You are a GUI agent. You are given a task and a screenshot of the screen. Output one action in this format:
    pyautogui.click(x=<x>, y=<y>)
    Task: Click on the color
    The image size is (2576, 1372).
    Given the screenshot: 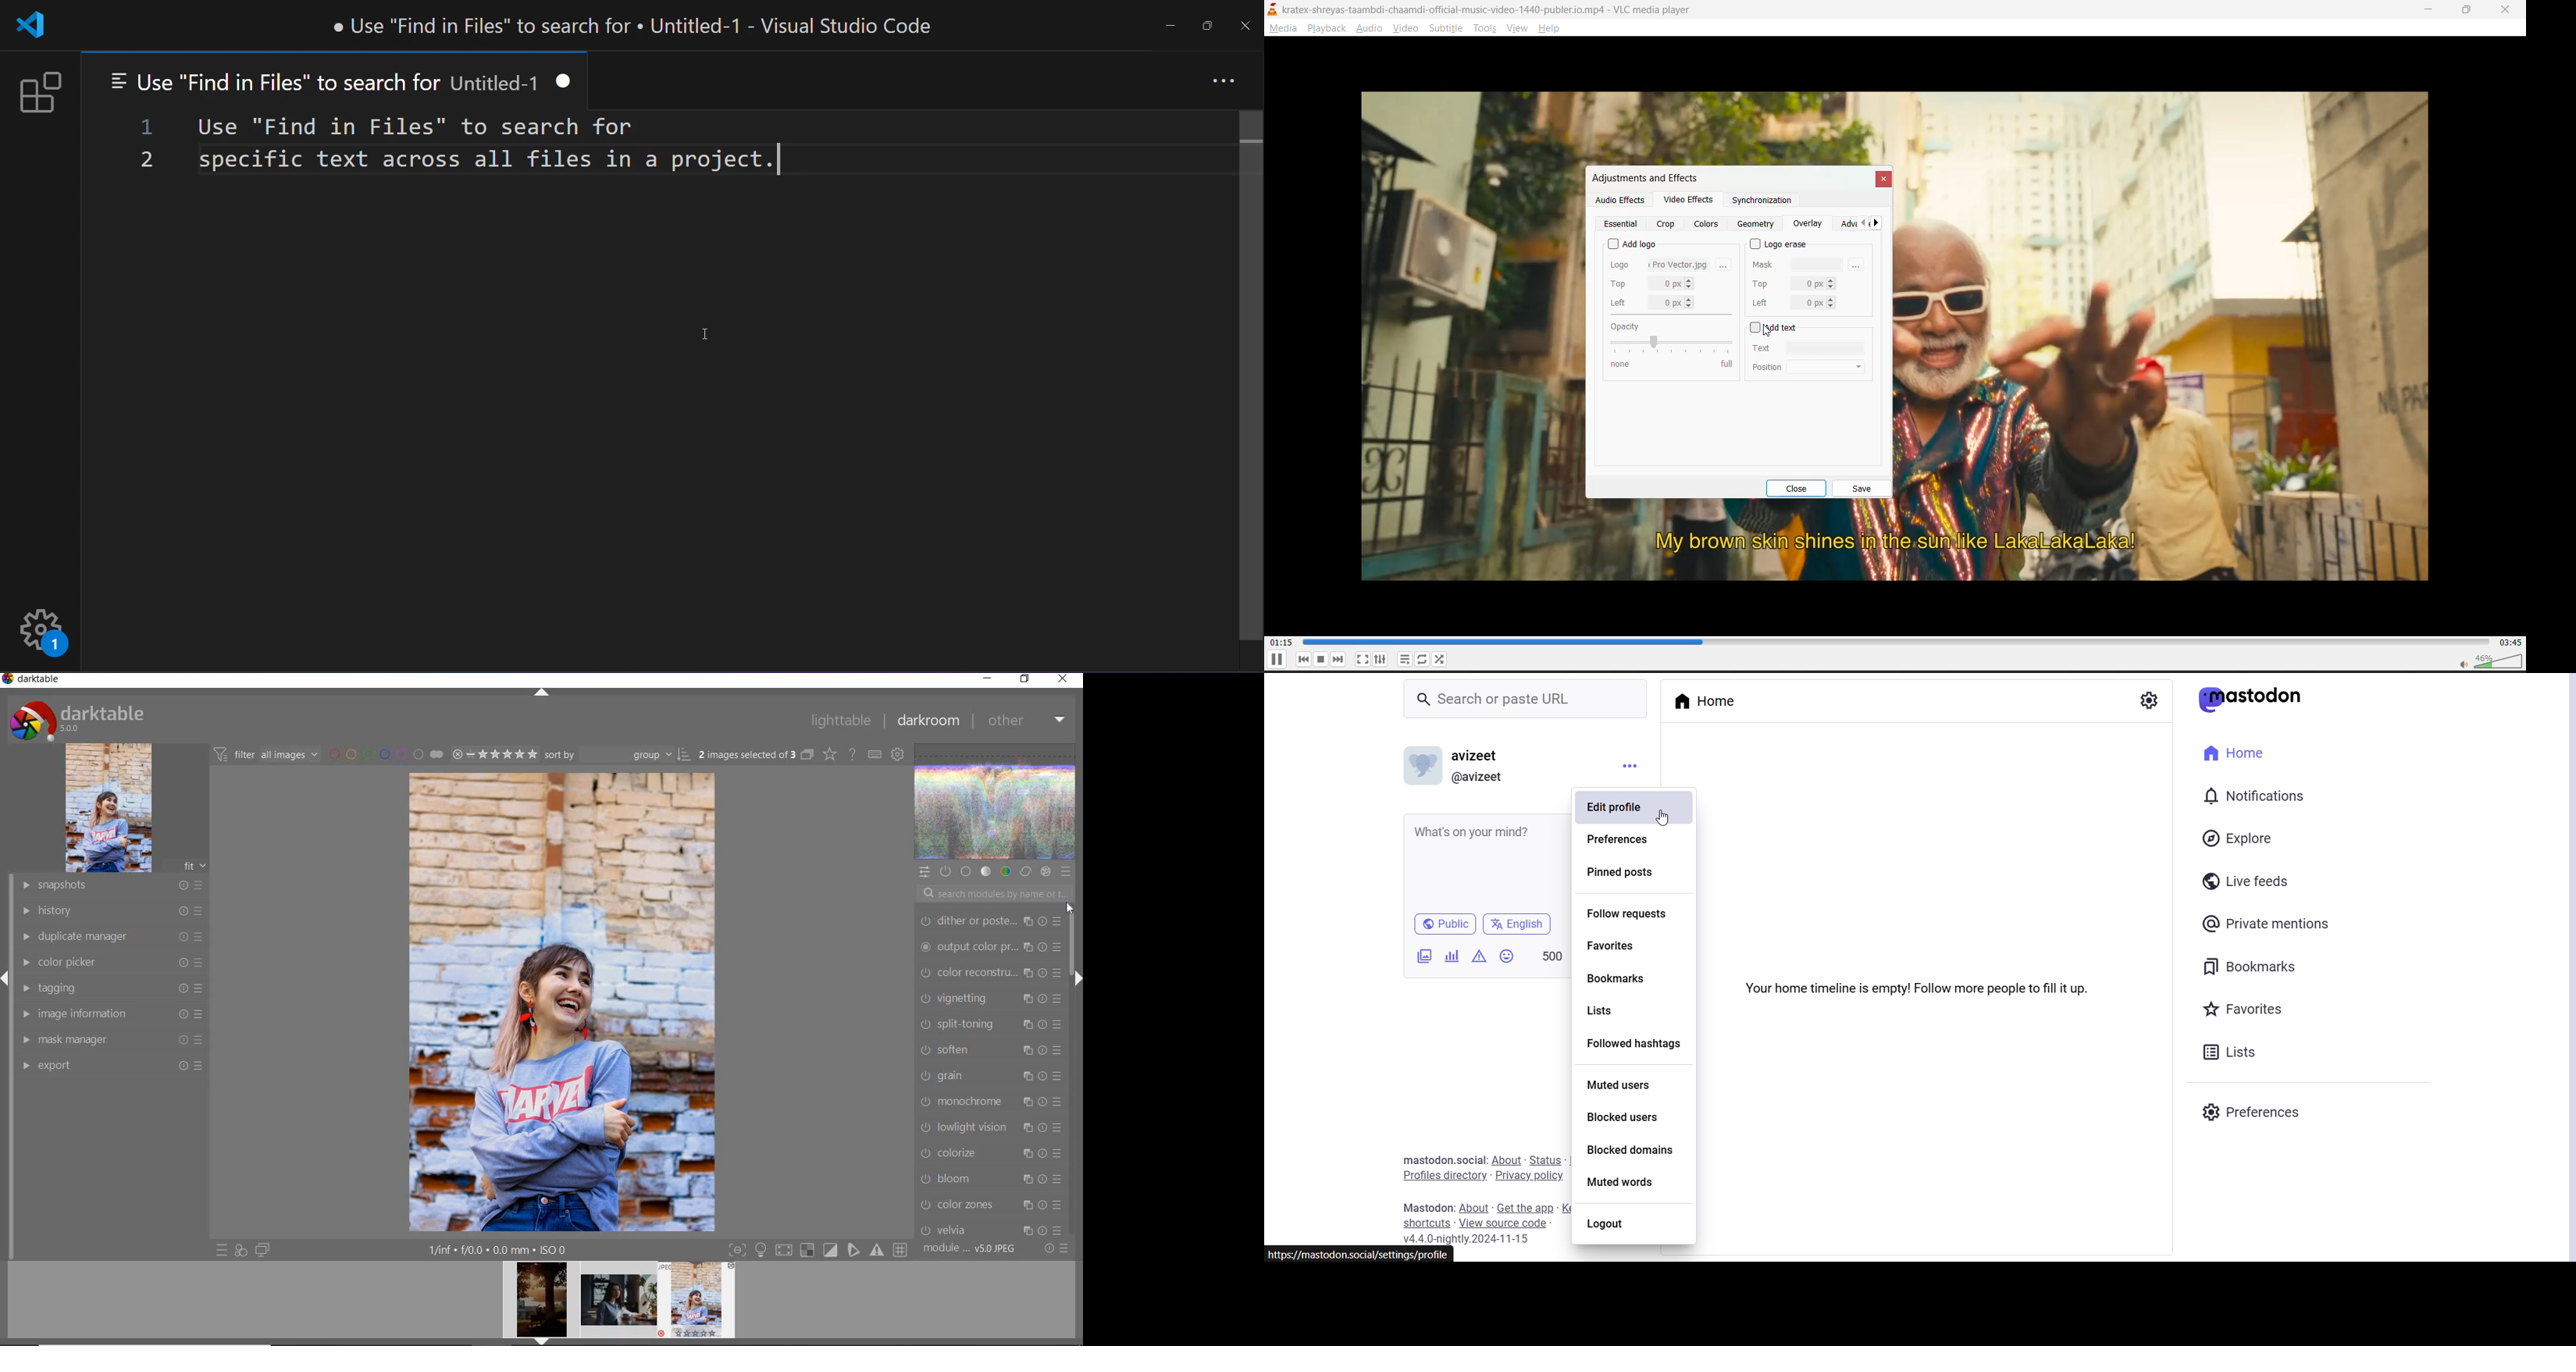 What is the action you would take?
    pyautogui.click(x=1005, y=871)
    